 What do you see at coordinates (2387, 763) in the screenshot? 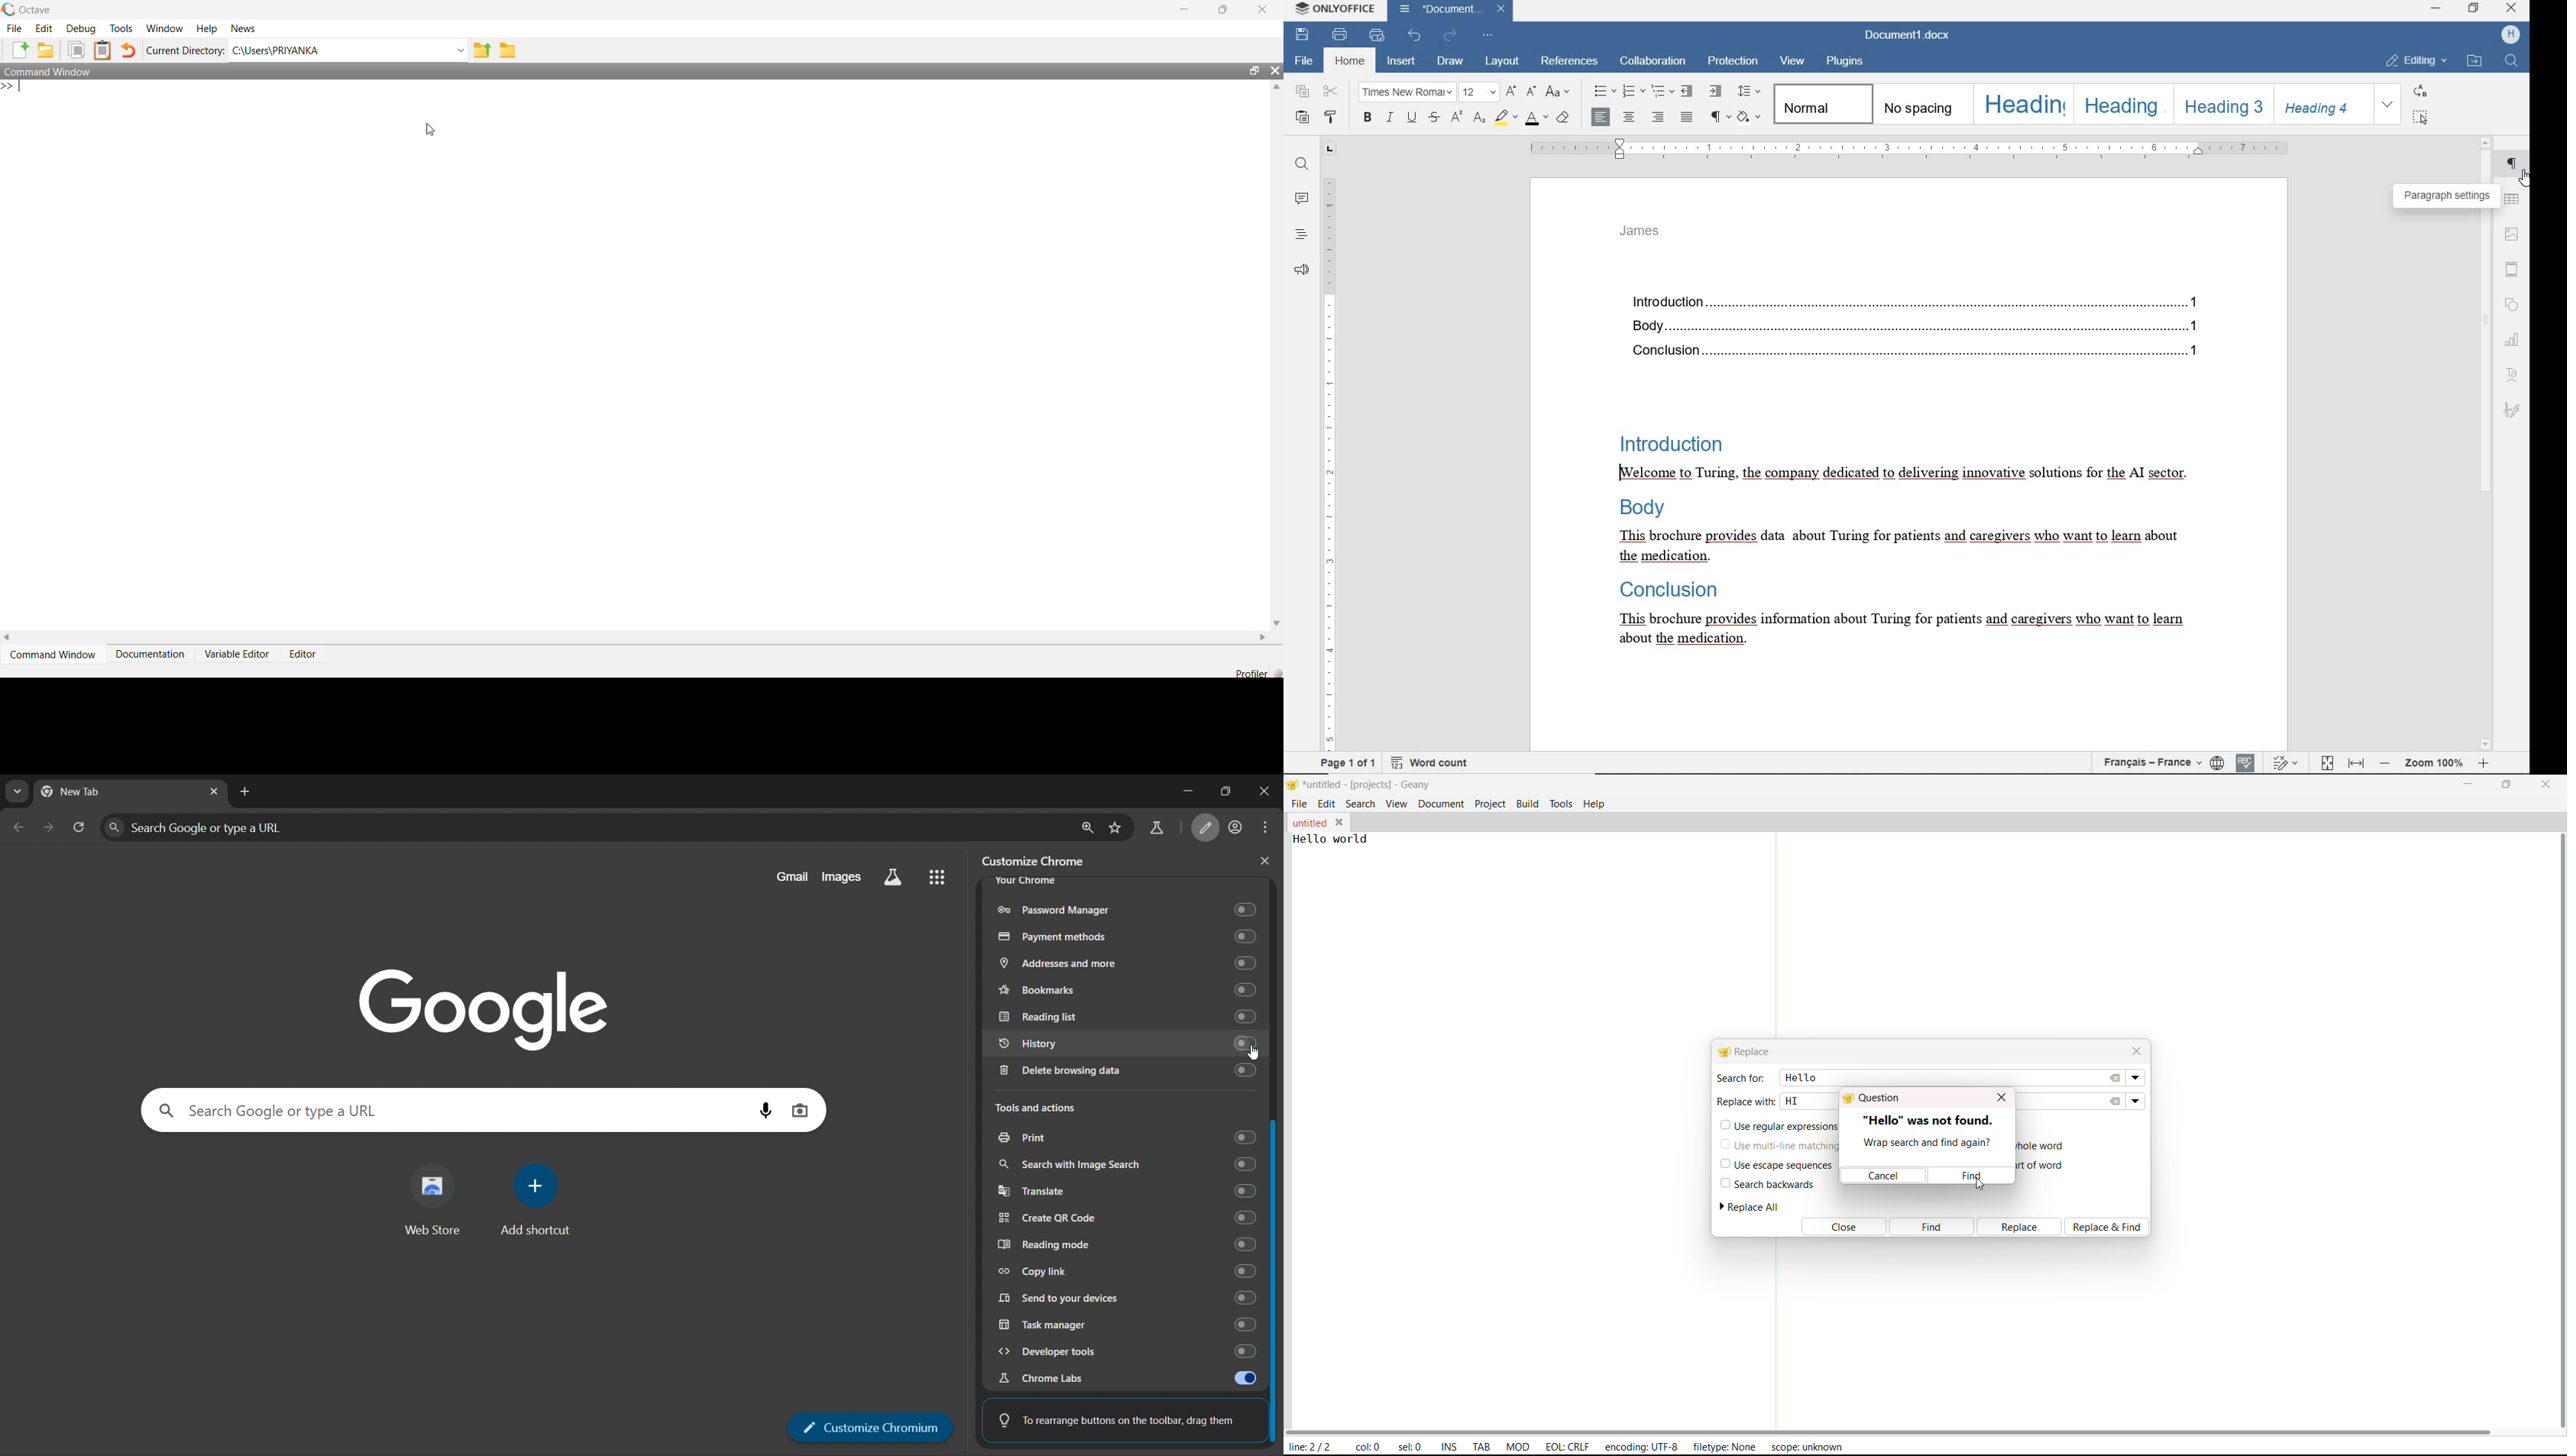
I see `zoom out` at bounding box center [2387, 763].